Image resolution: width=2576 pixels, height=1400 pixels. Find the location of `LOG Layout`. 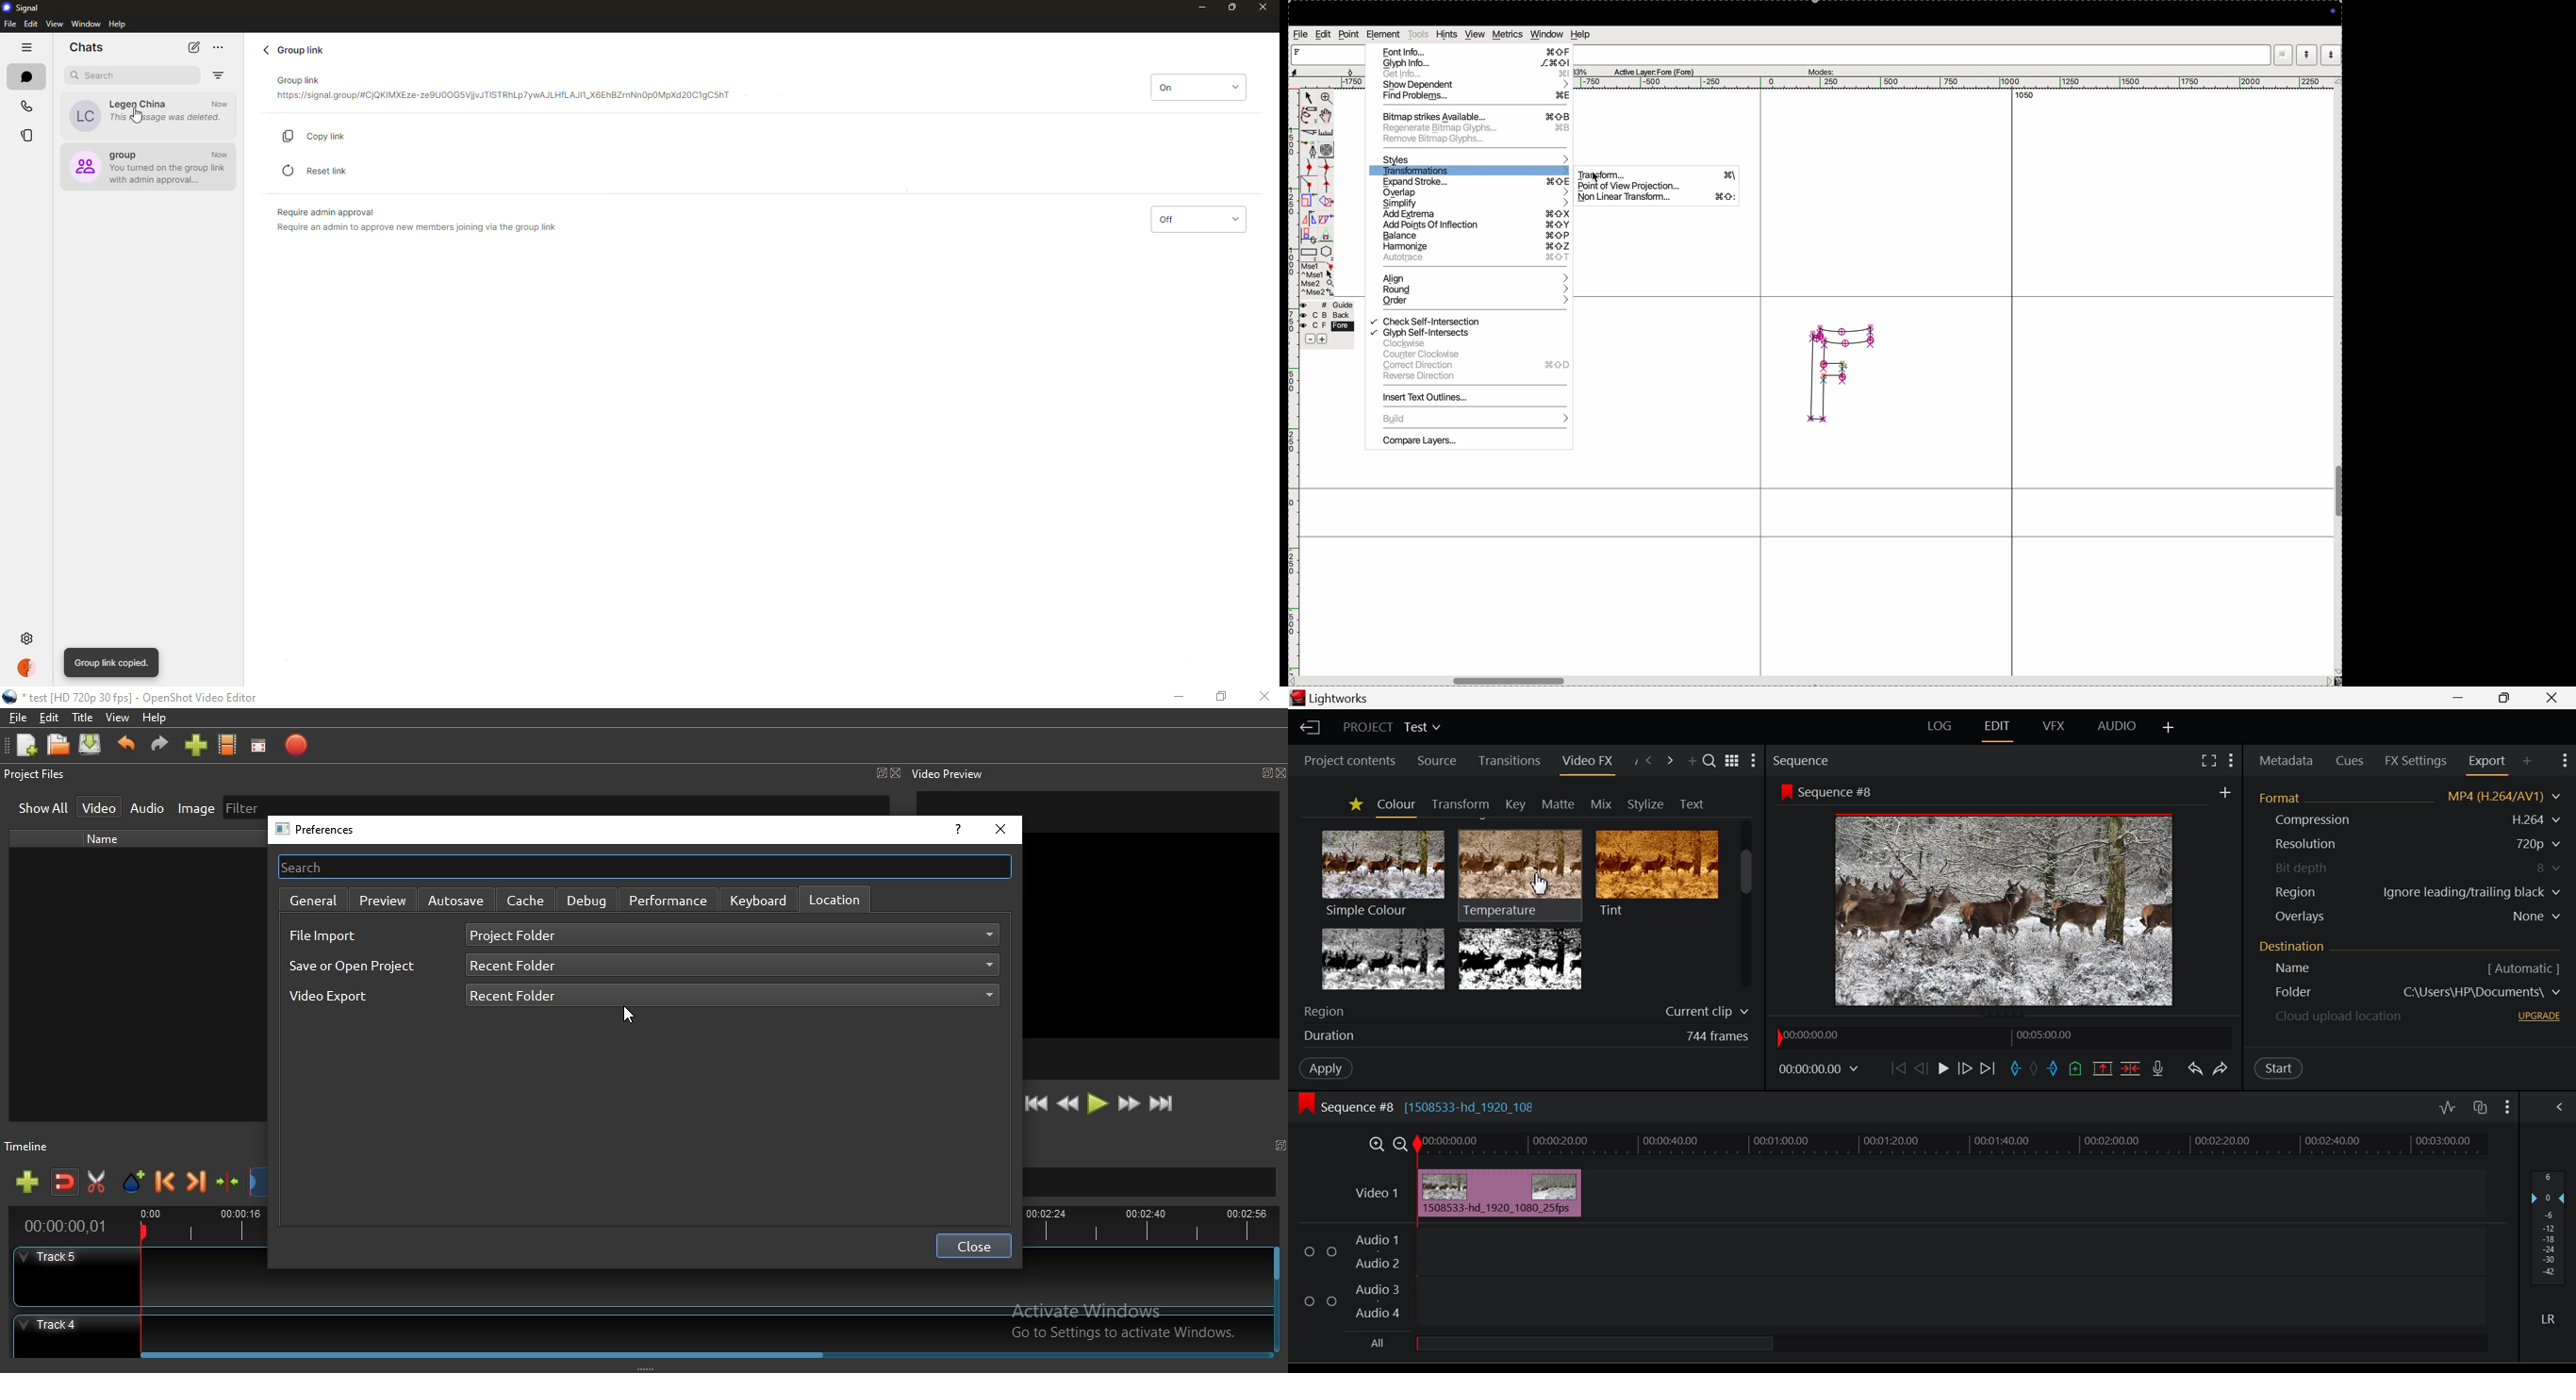

LOG Layout is located at coordinates (1941, 725).